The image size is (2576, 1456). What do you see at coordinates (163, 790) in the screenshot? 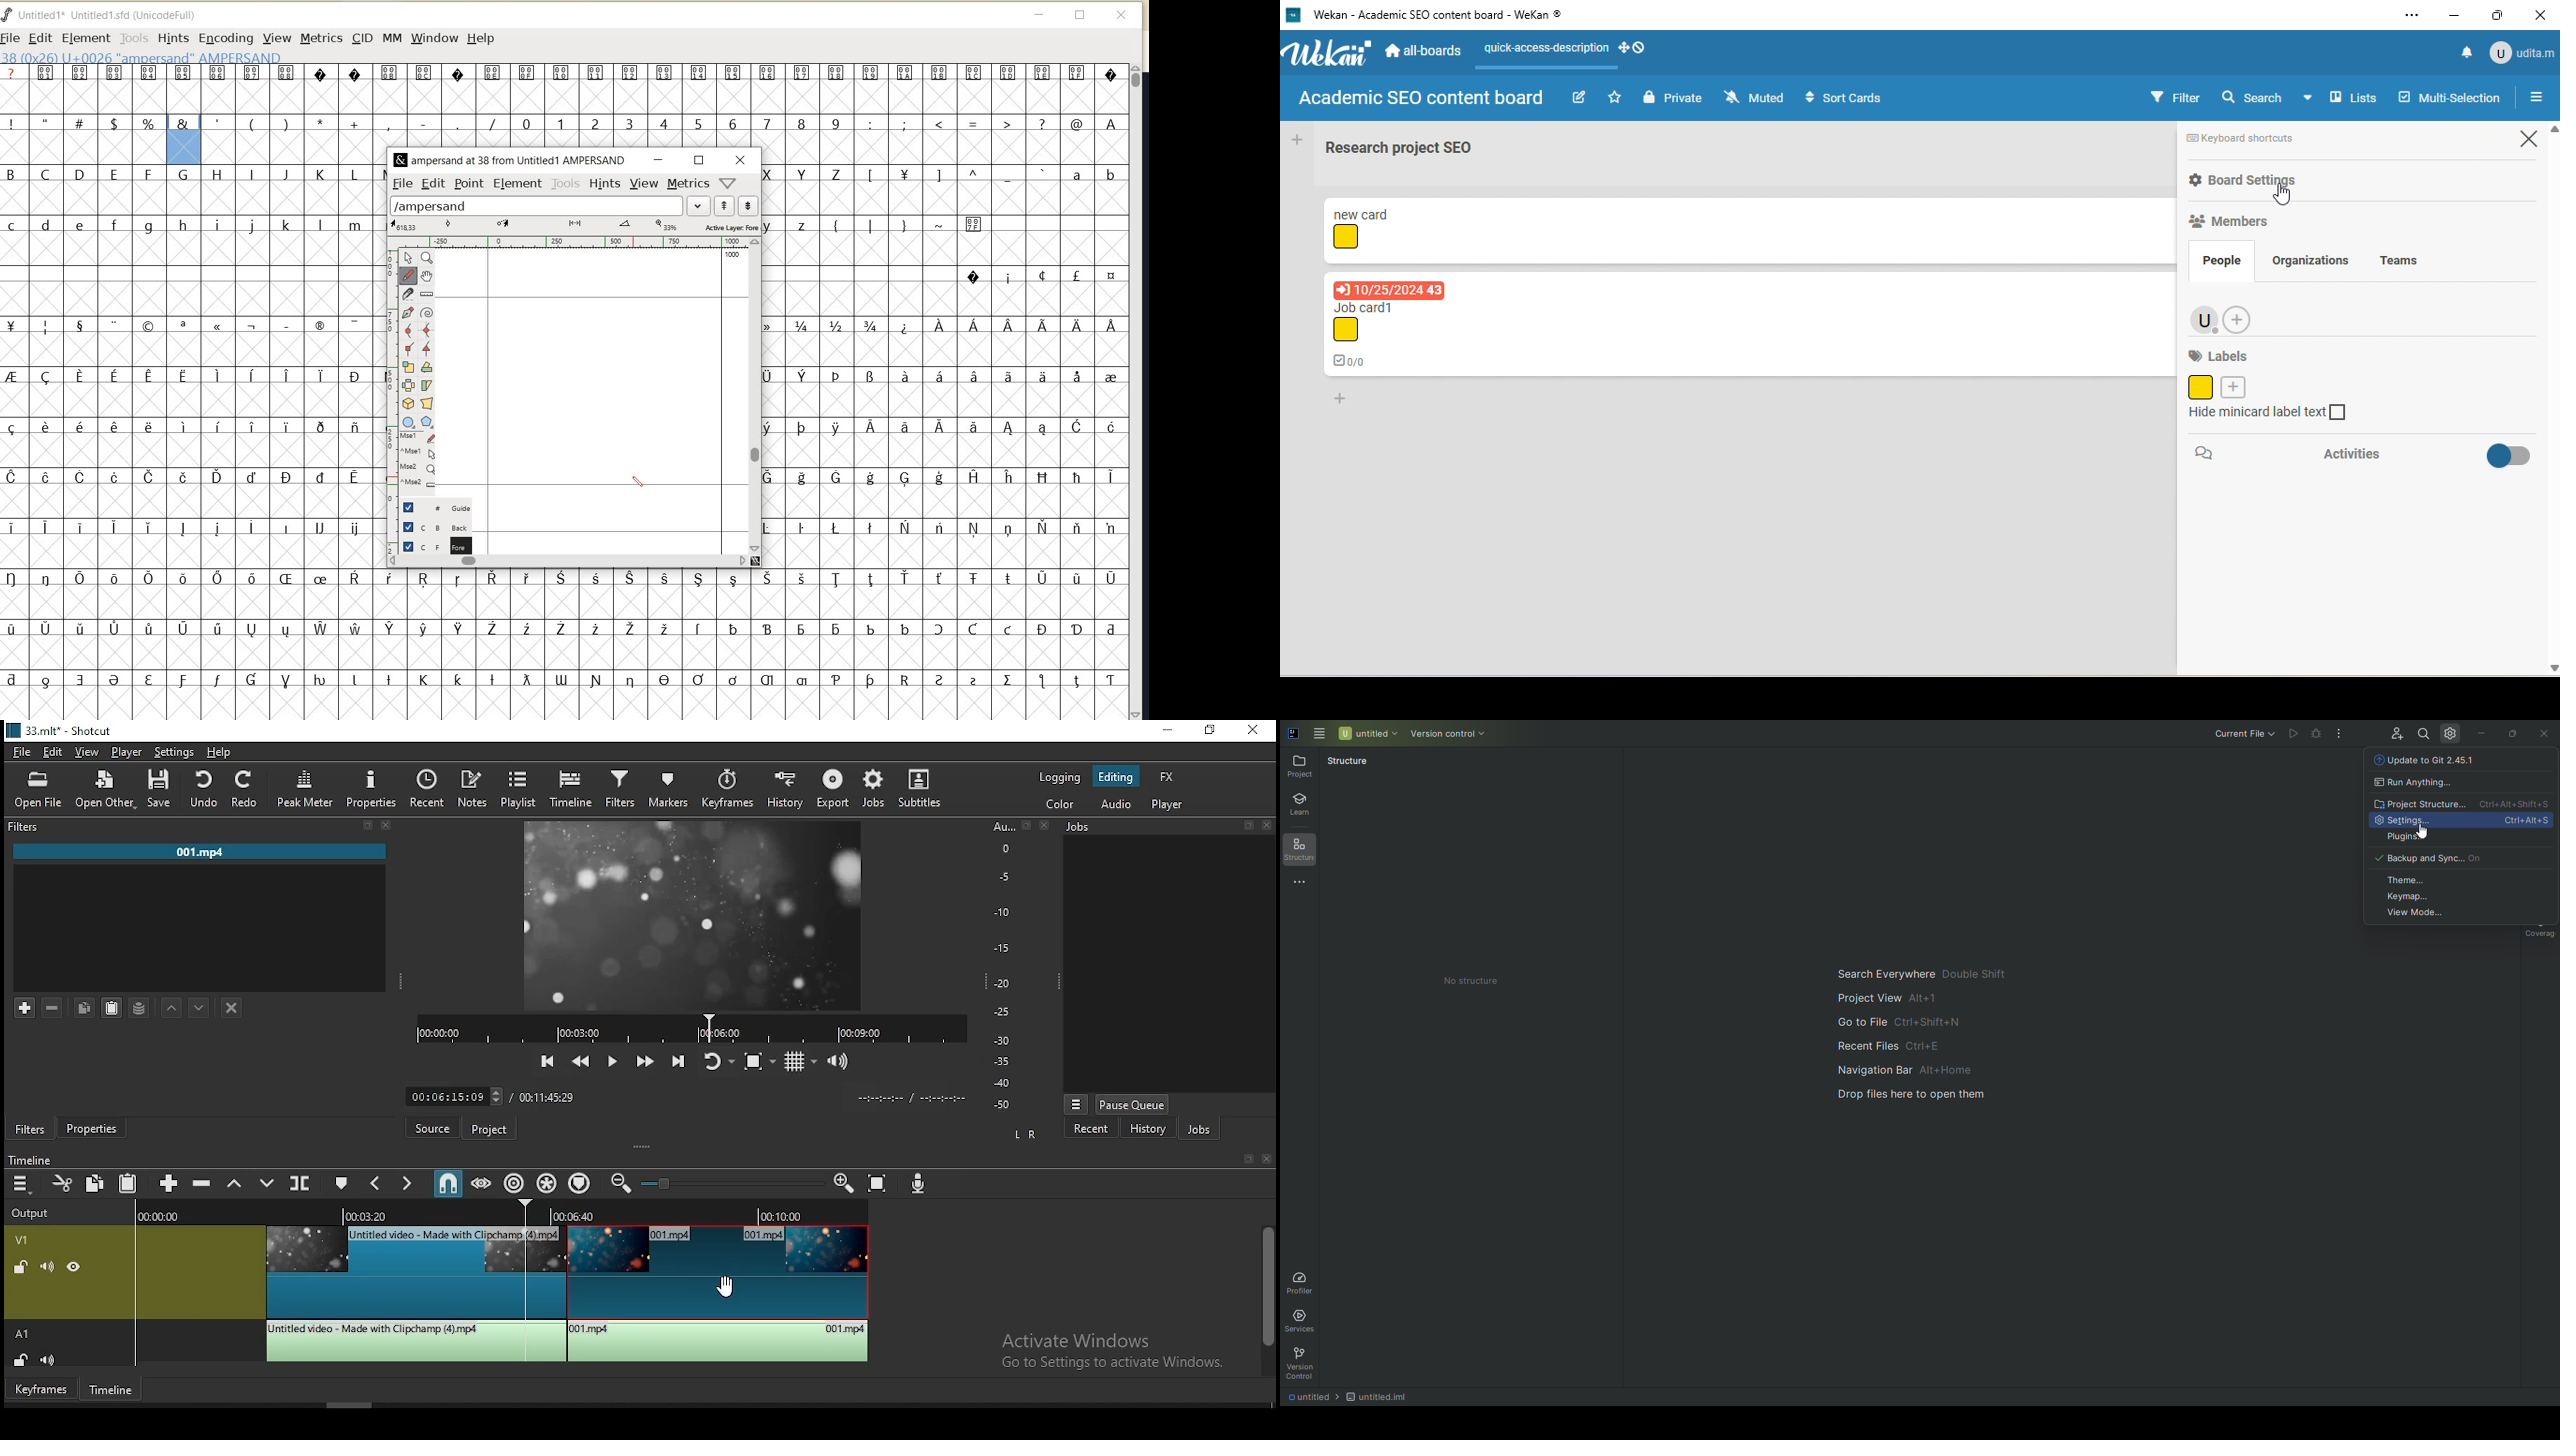
I see `save` at bounding box center [163, 790].